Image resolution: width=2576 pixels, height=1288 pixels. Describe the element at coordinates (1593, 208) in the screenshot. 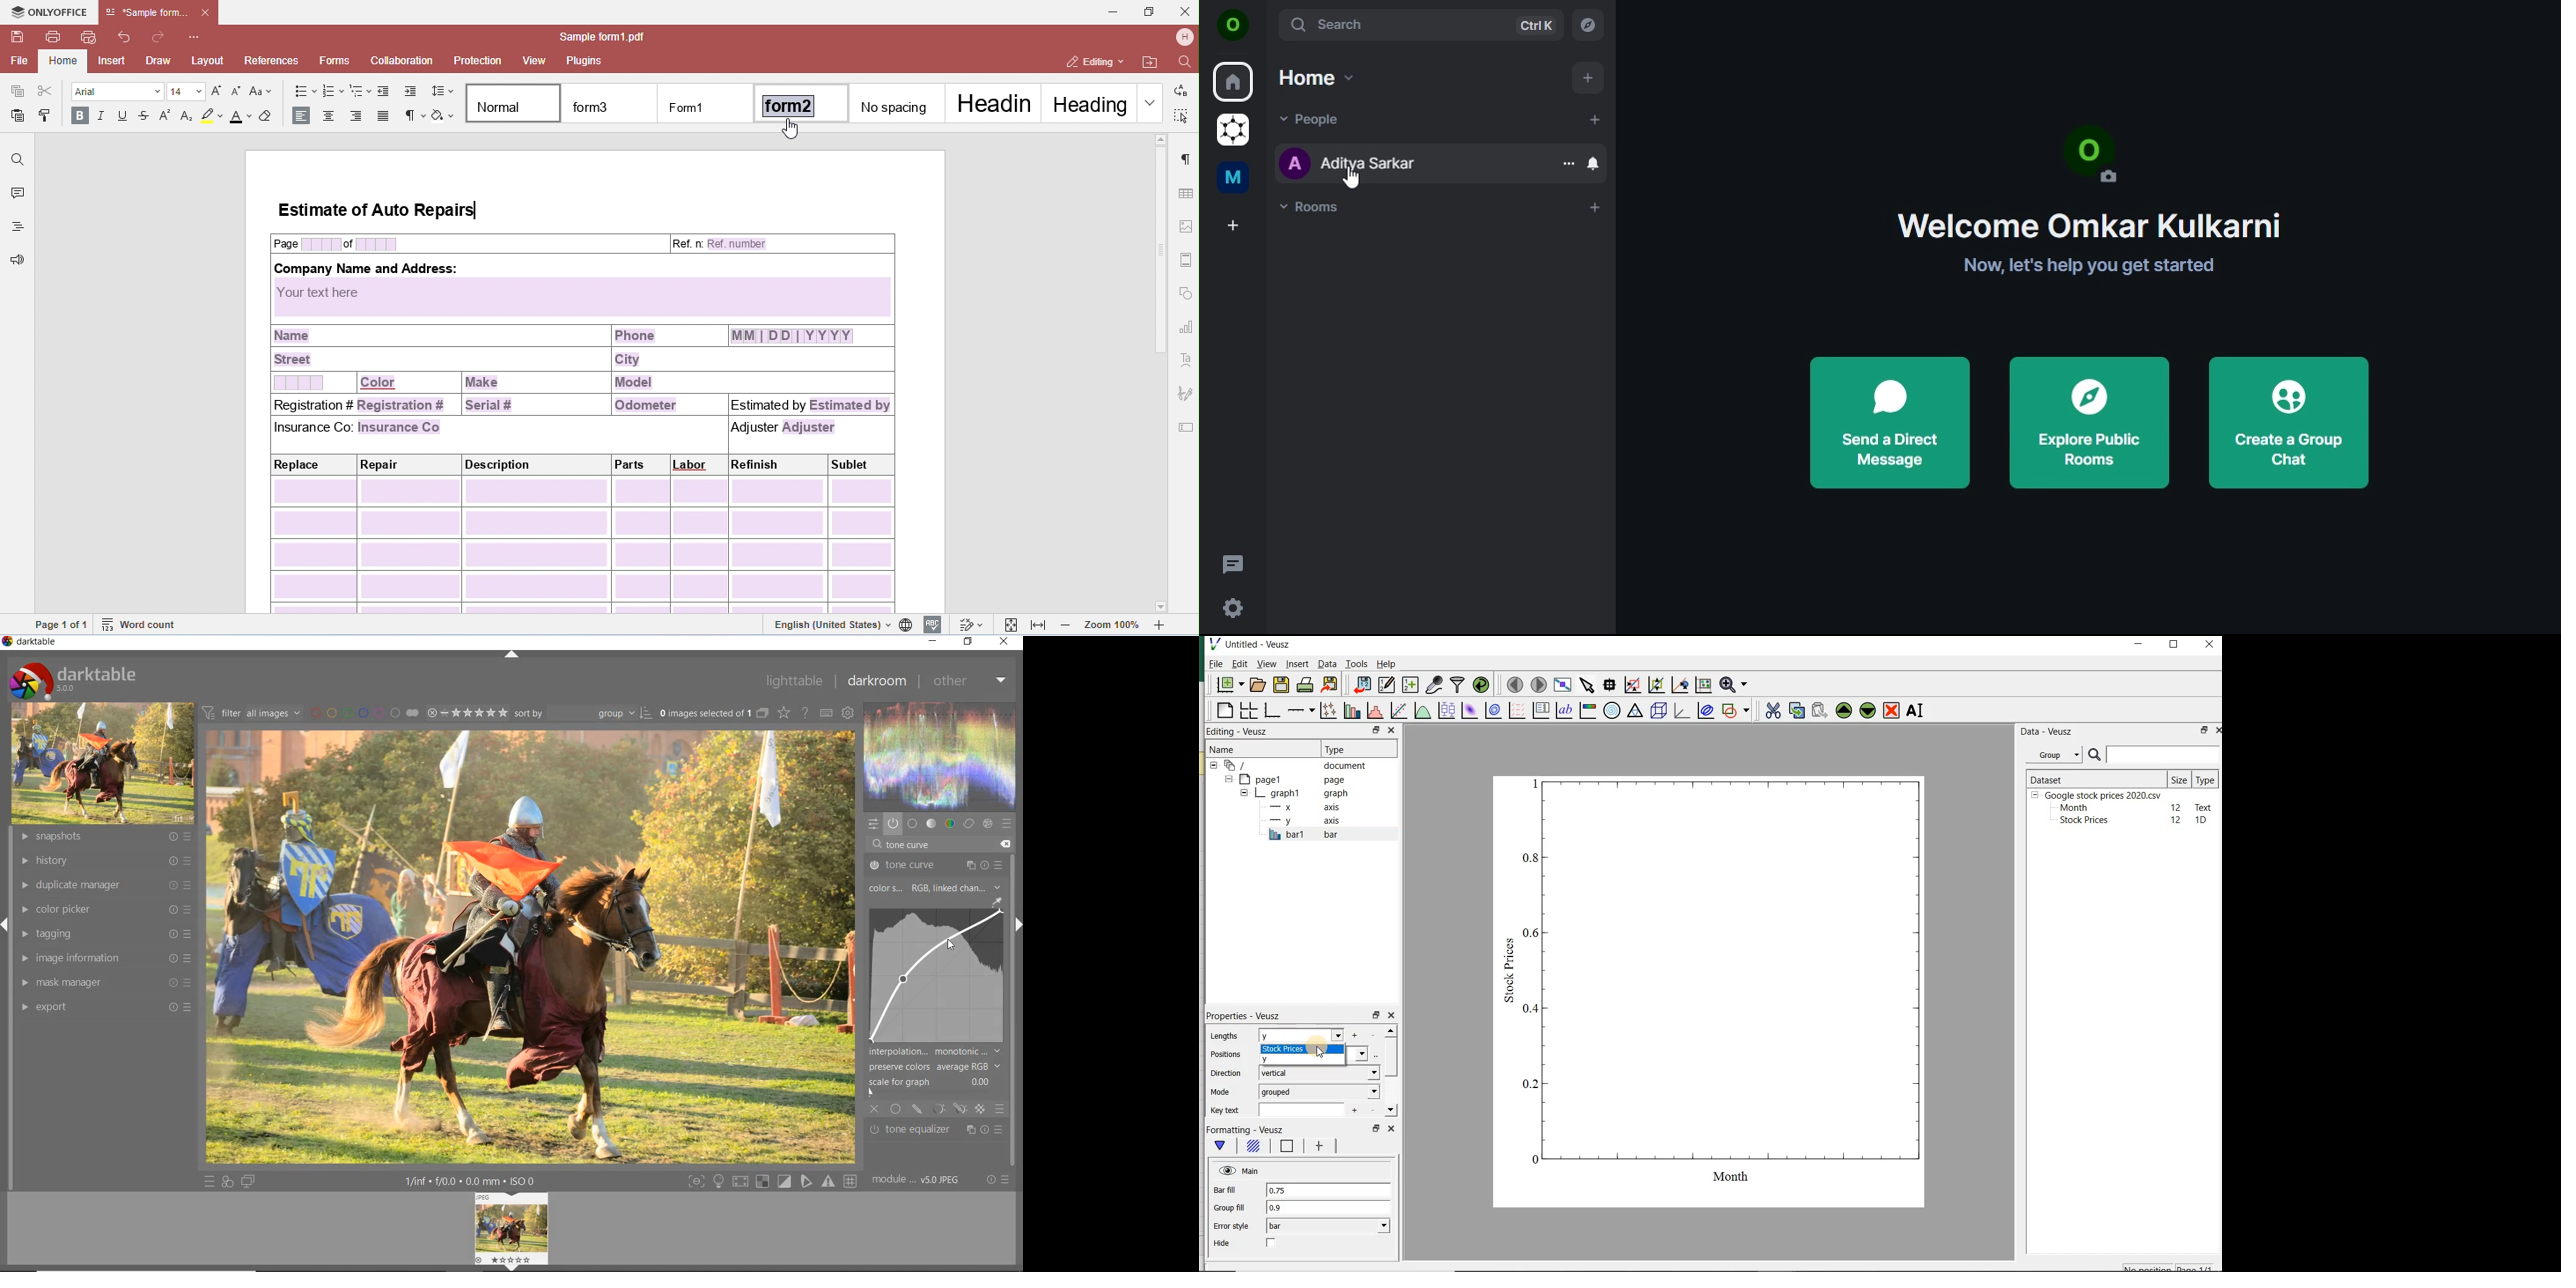

I see `add rooms` at that location.